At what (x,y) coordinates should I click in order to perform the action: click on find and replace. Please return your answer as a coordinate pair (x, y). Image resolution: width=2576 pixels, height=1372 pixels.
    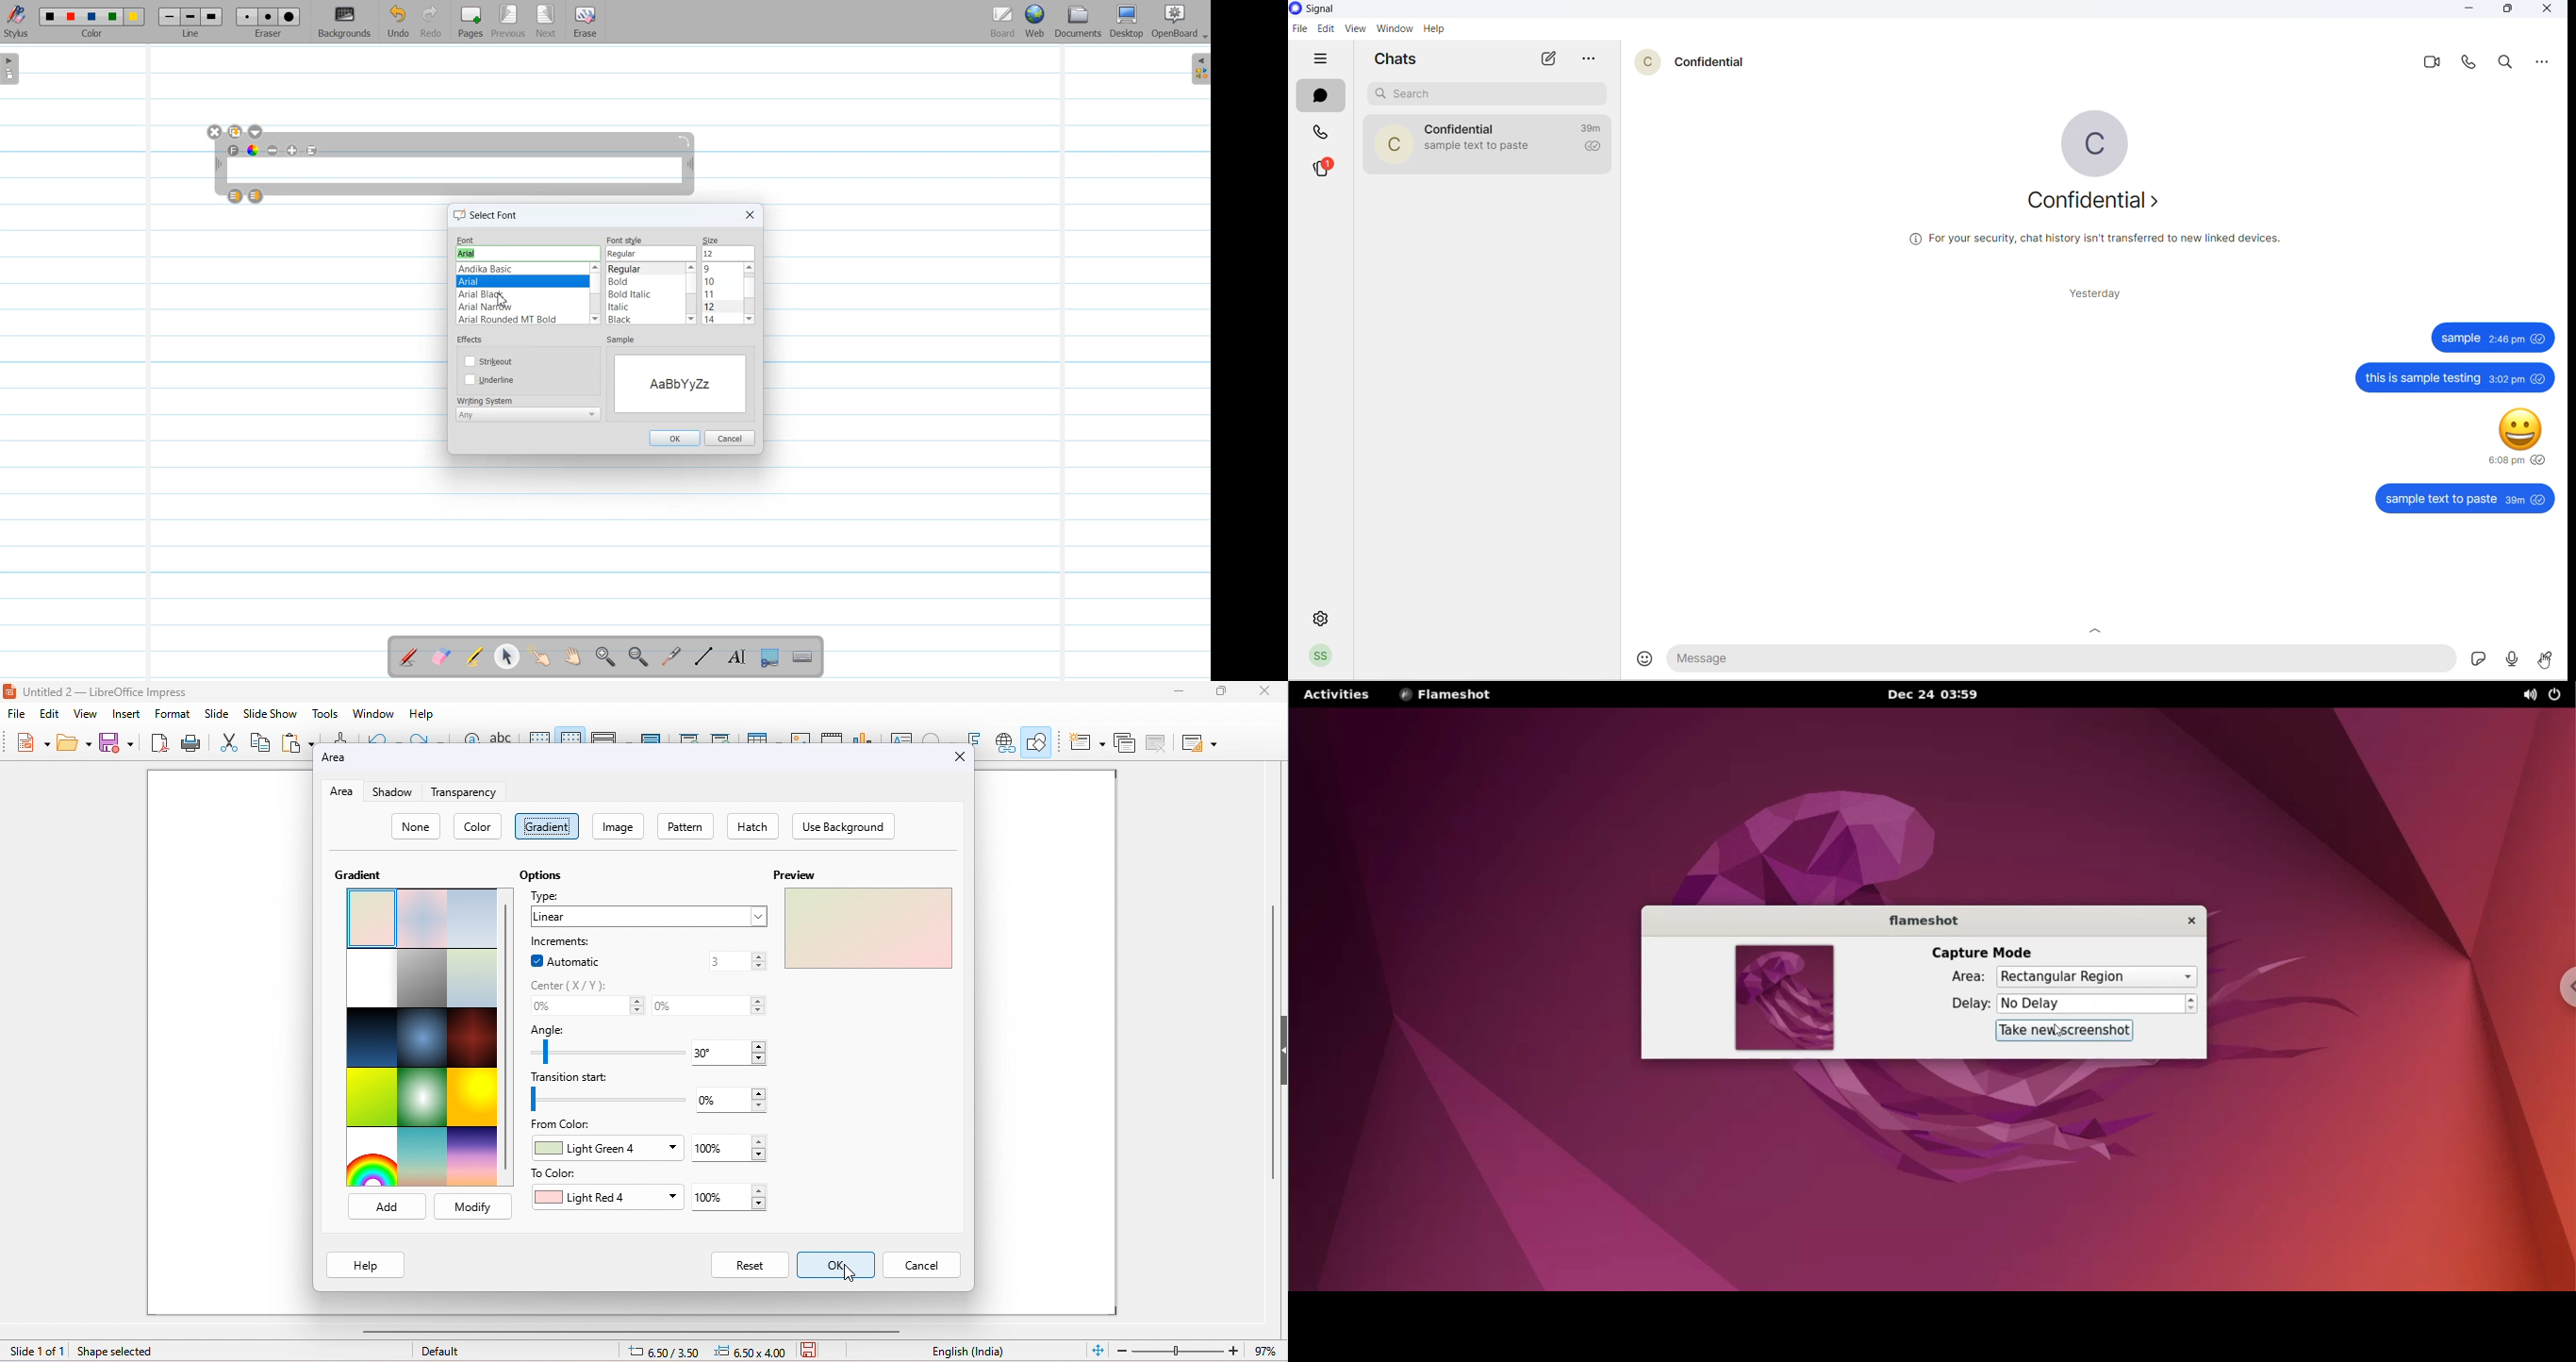
    Looking at the image, I should click on (471, 737).